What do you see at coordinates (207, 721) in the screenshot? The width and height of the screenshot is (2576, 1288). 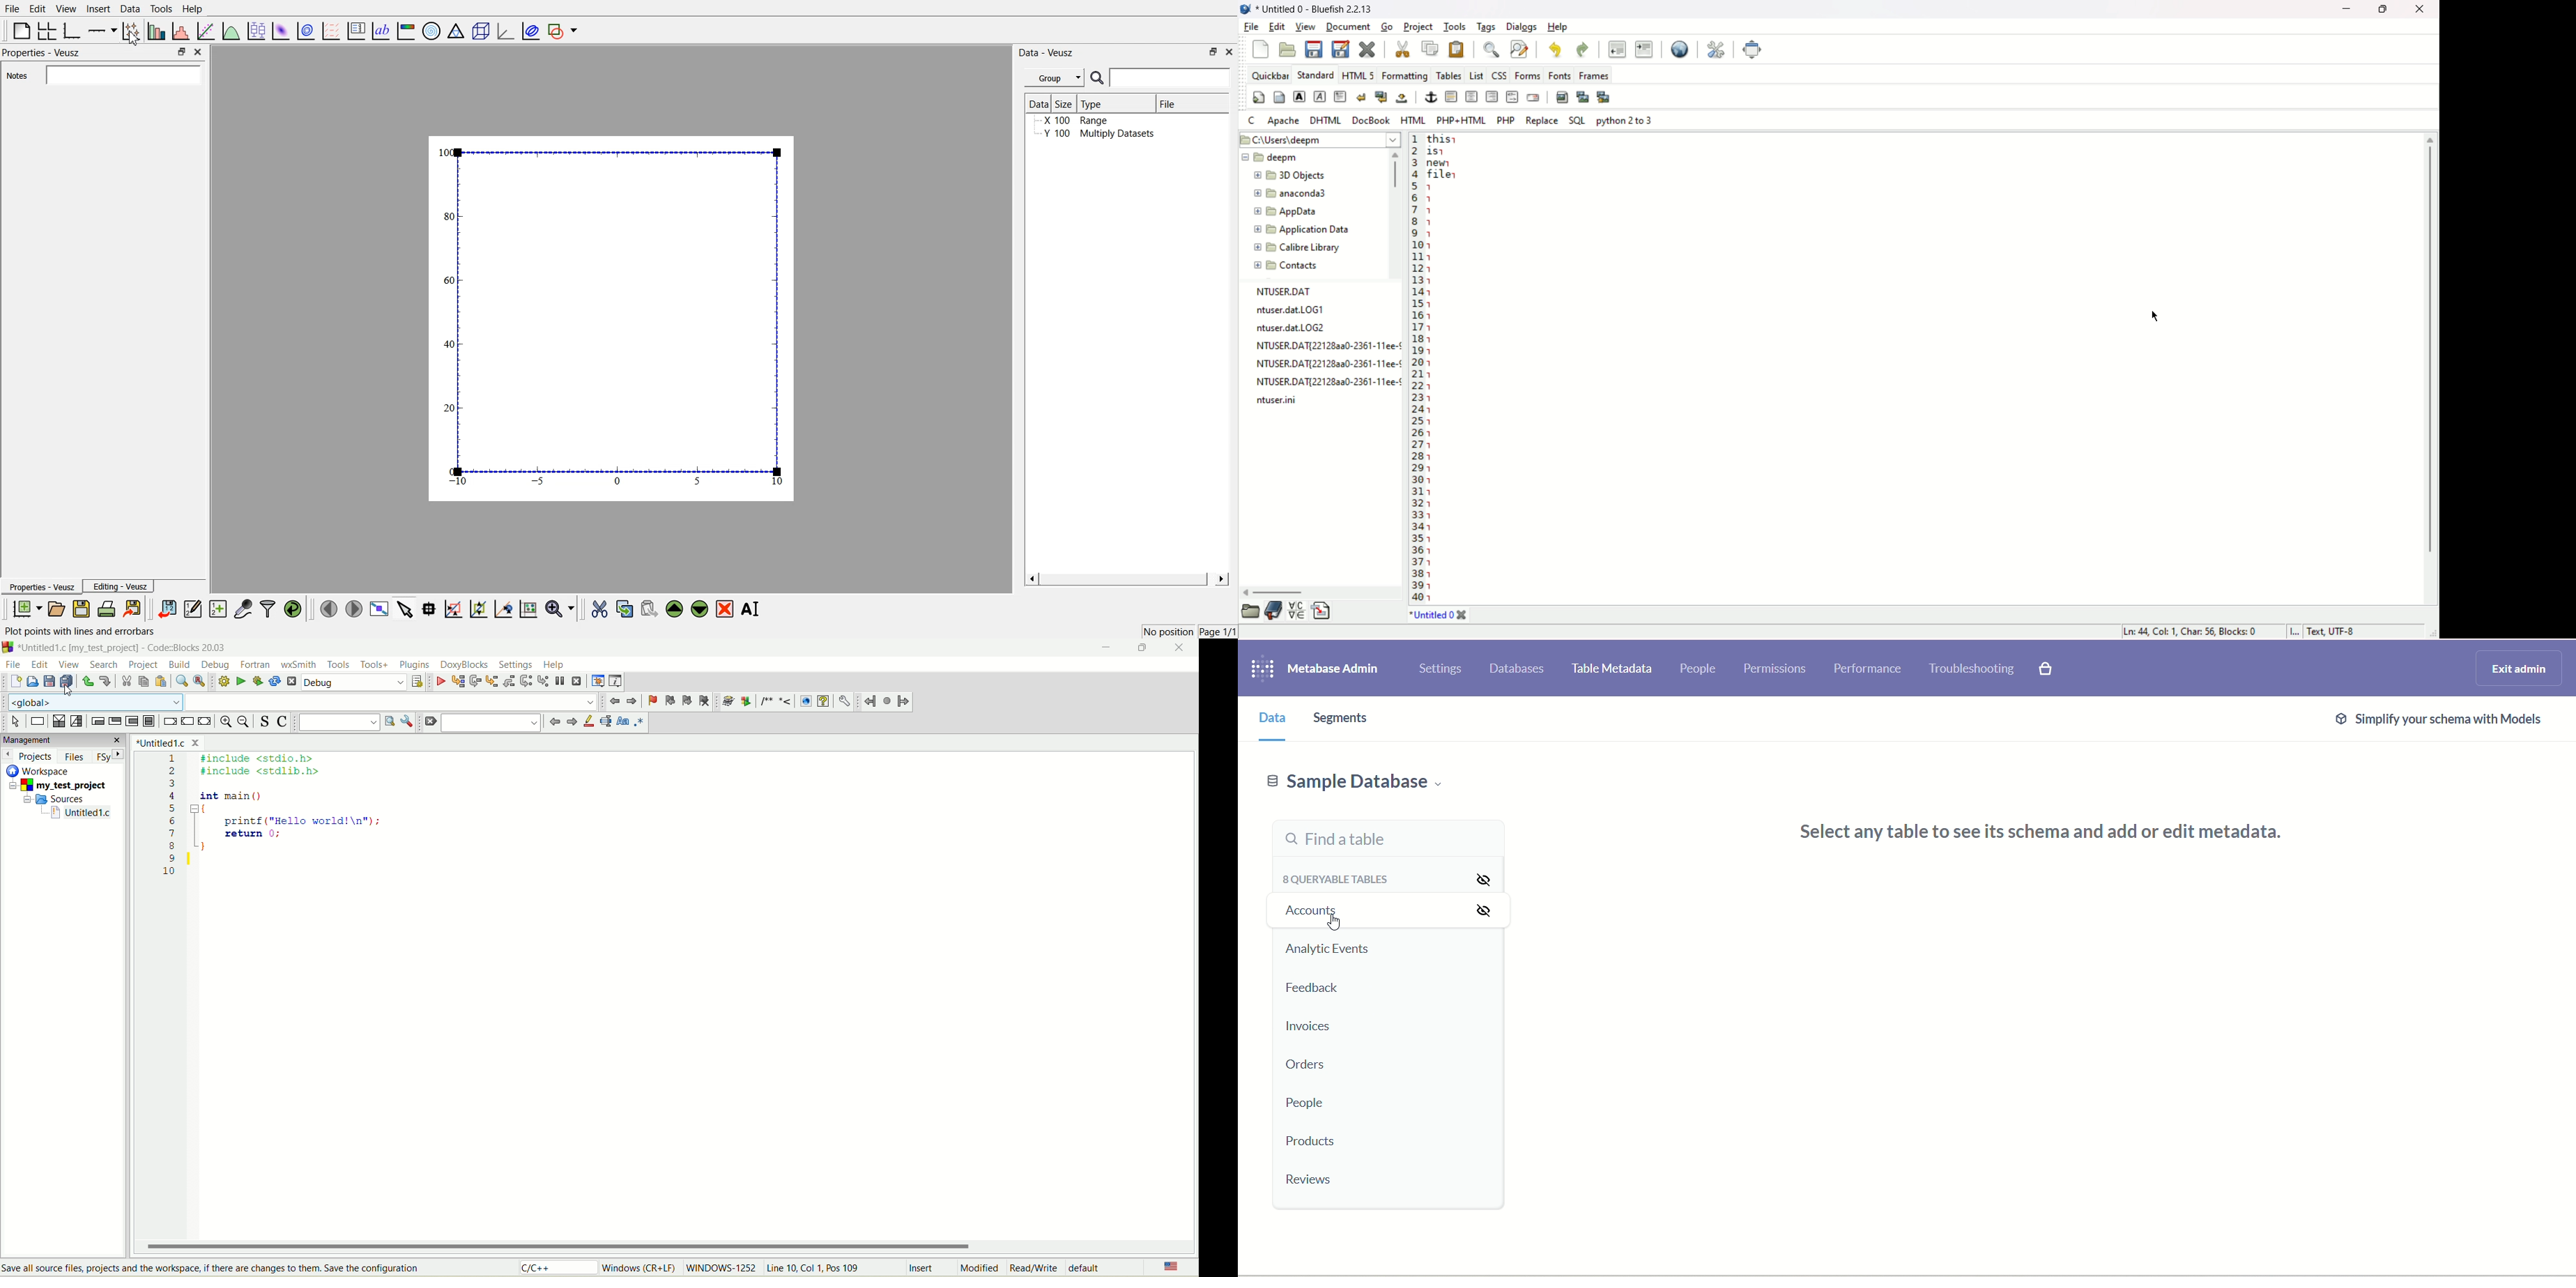 I see `return instruction` at bounding box center [207, 721].